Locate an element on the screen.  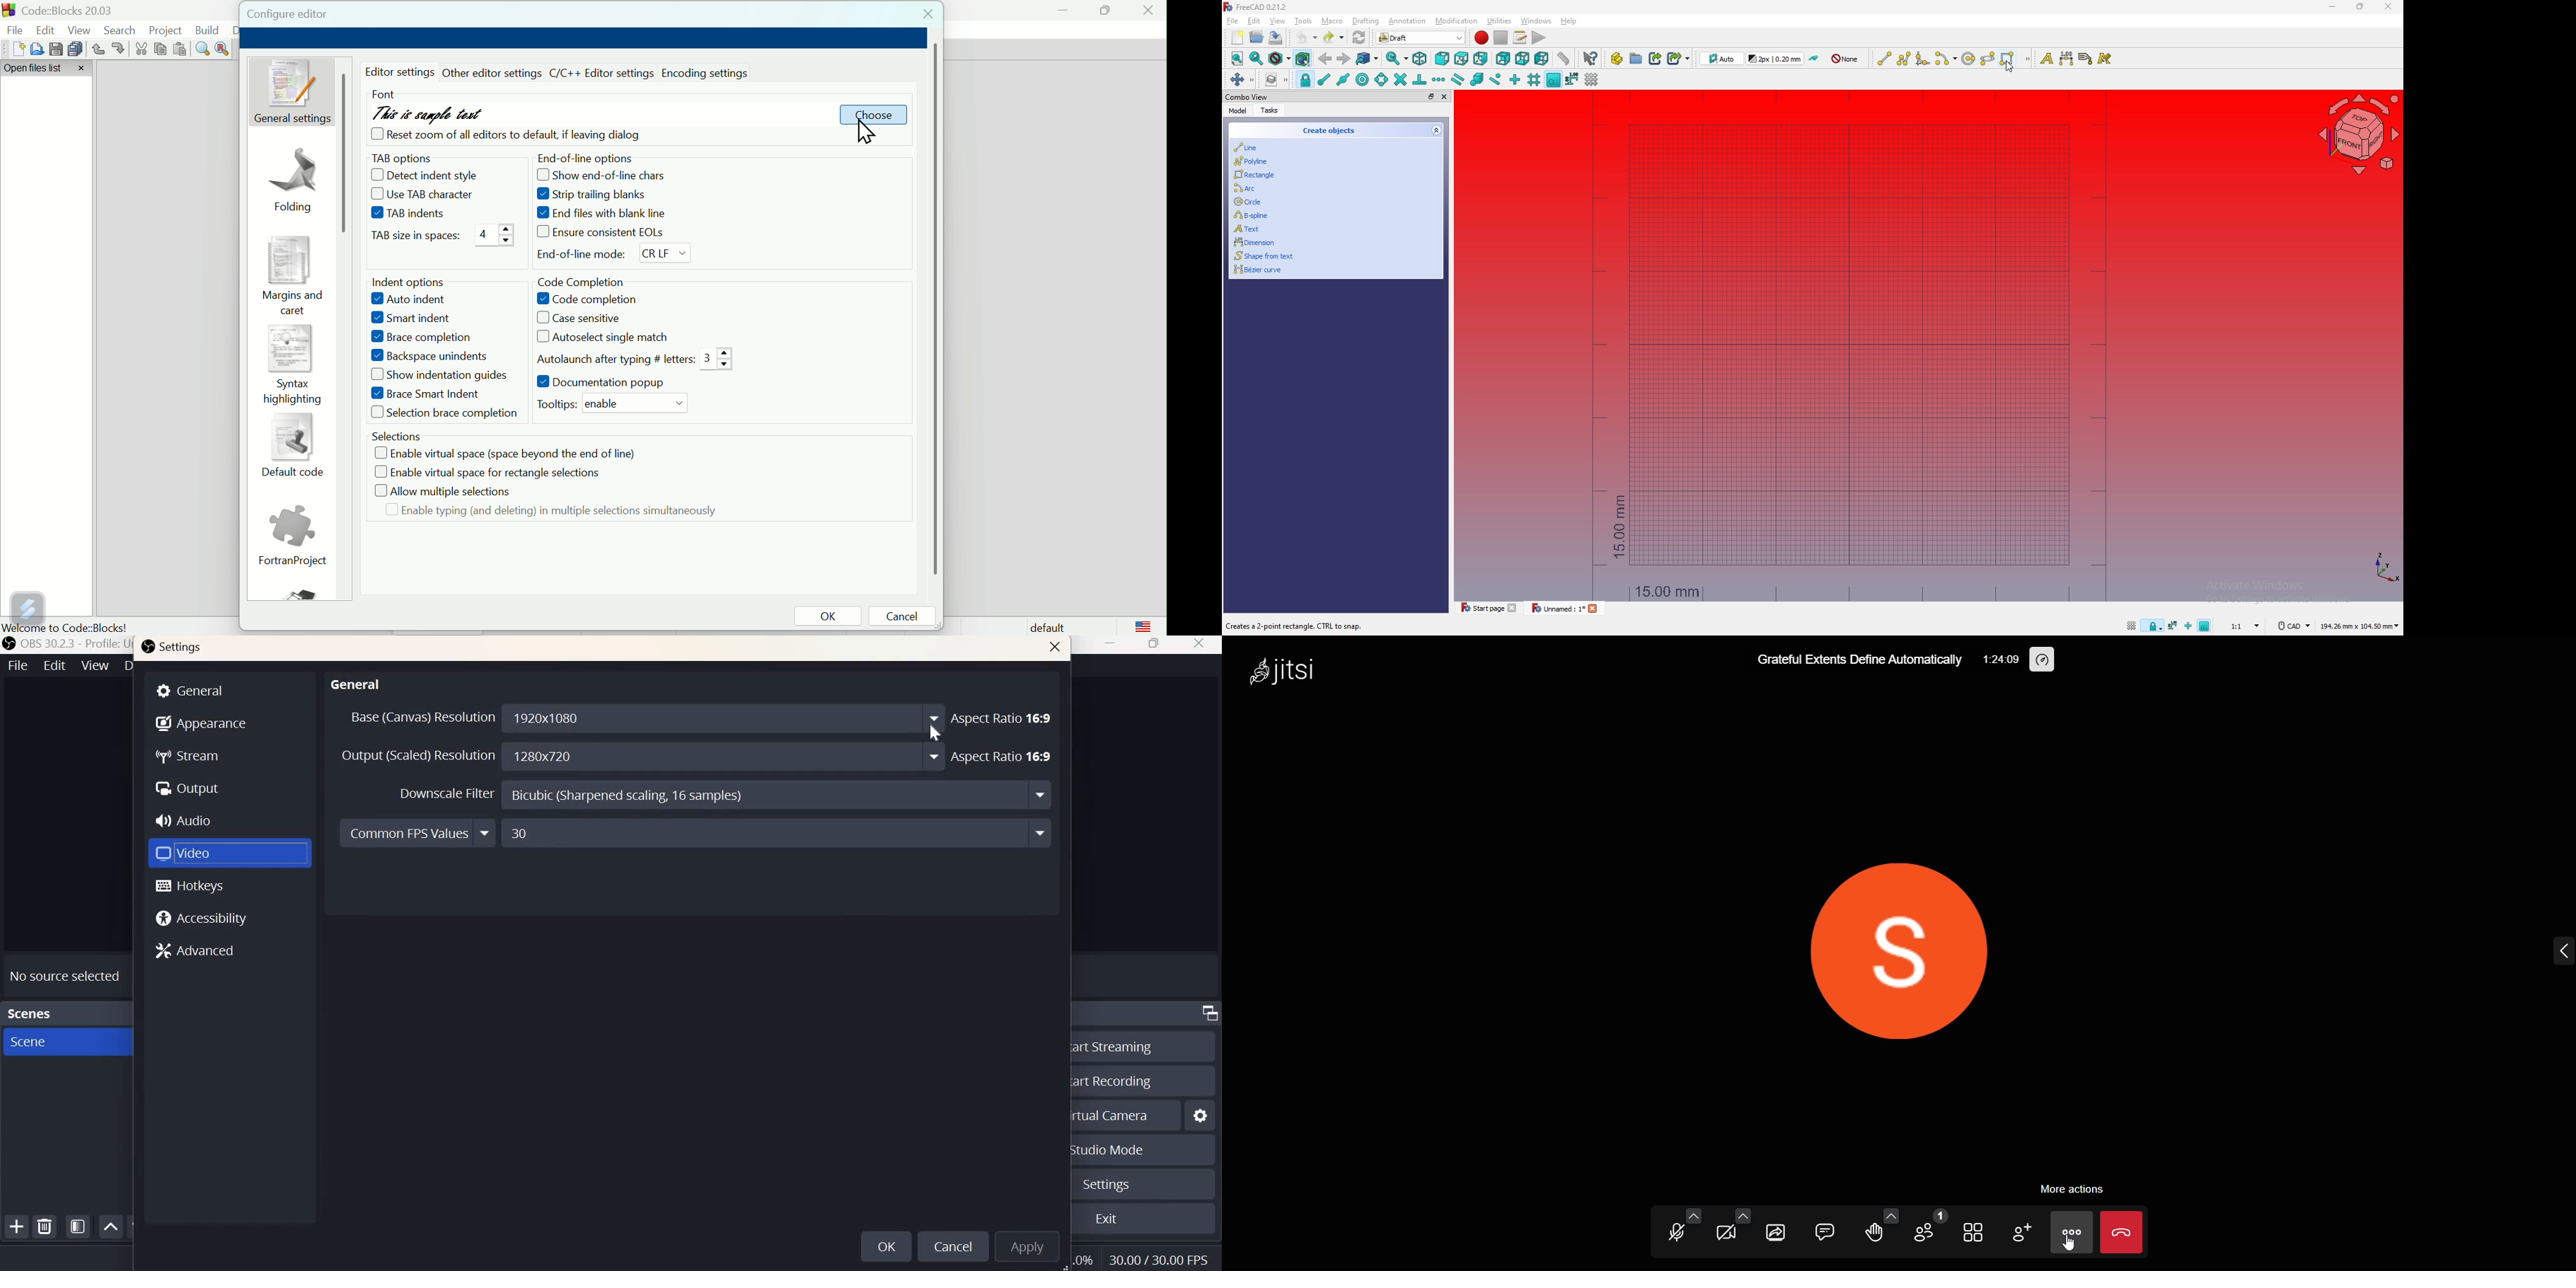
Common FPS values is located at coordinates (418, 834).